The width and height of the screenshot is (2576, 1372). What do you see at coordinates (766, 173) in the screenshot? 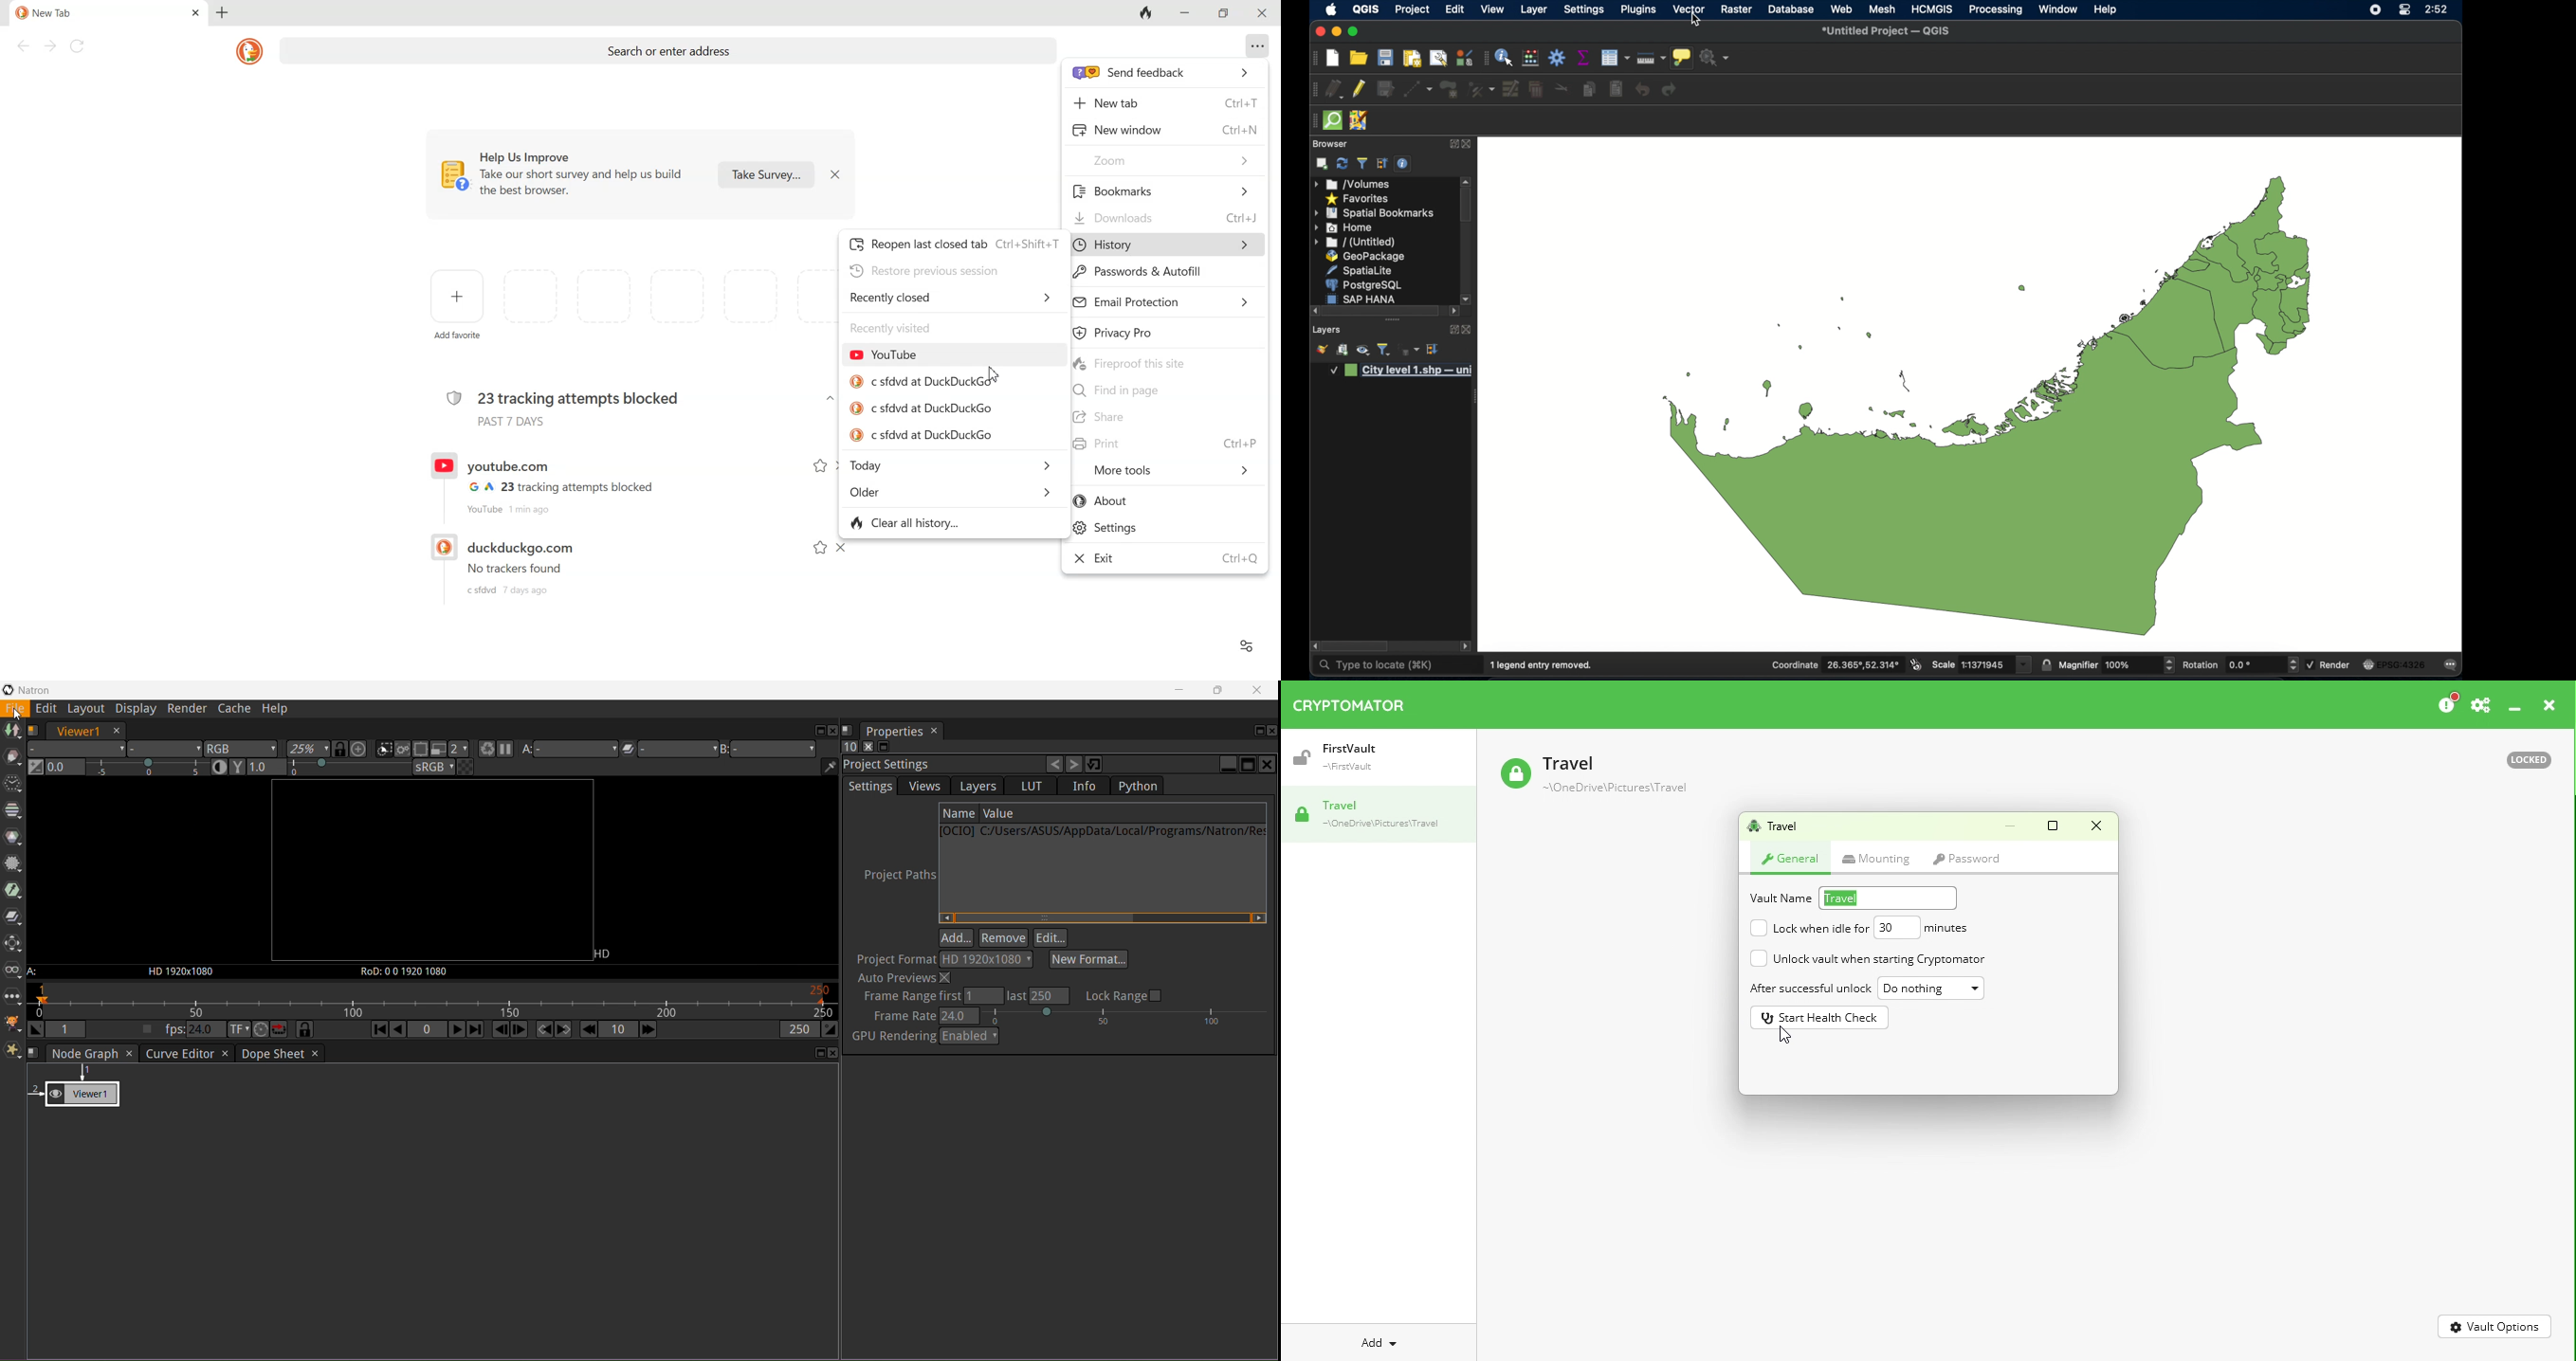
I see `Take survey...` at bounding box center [766, 173].